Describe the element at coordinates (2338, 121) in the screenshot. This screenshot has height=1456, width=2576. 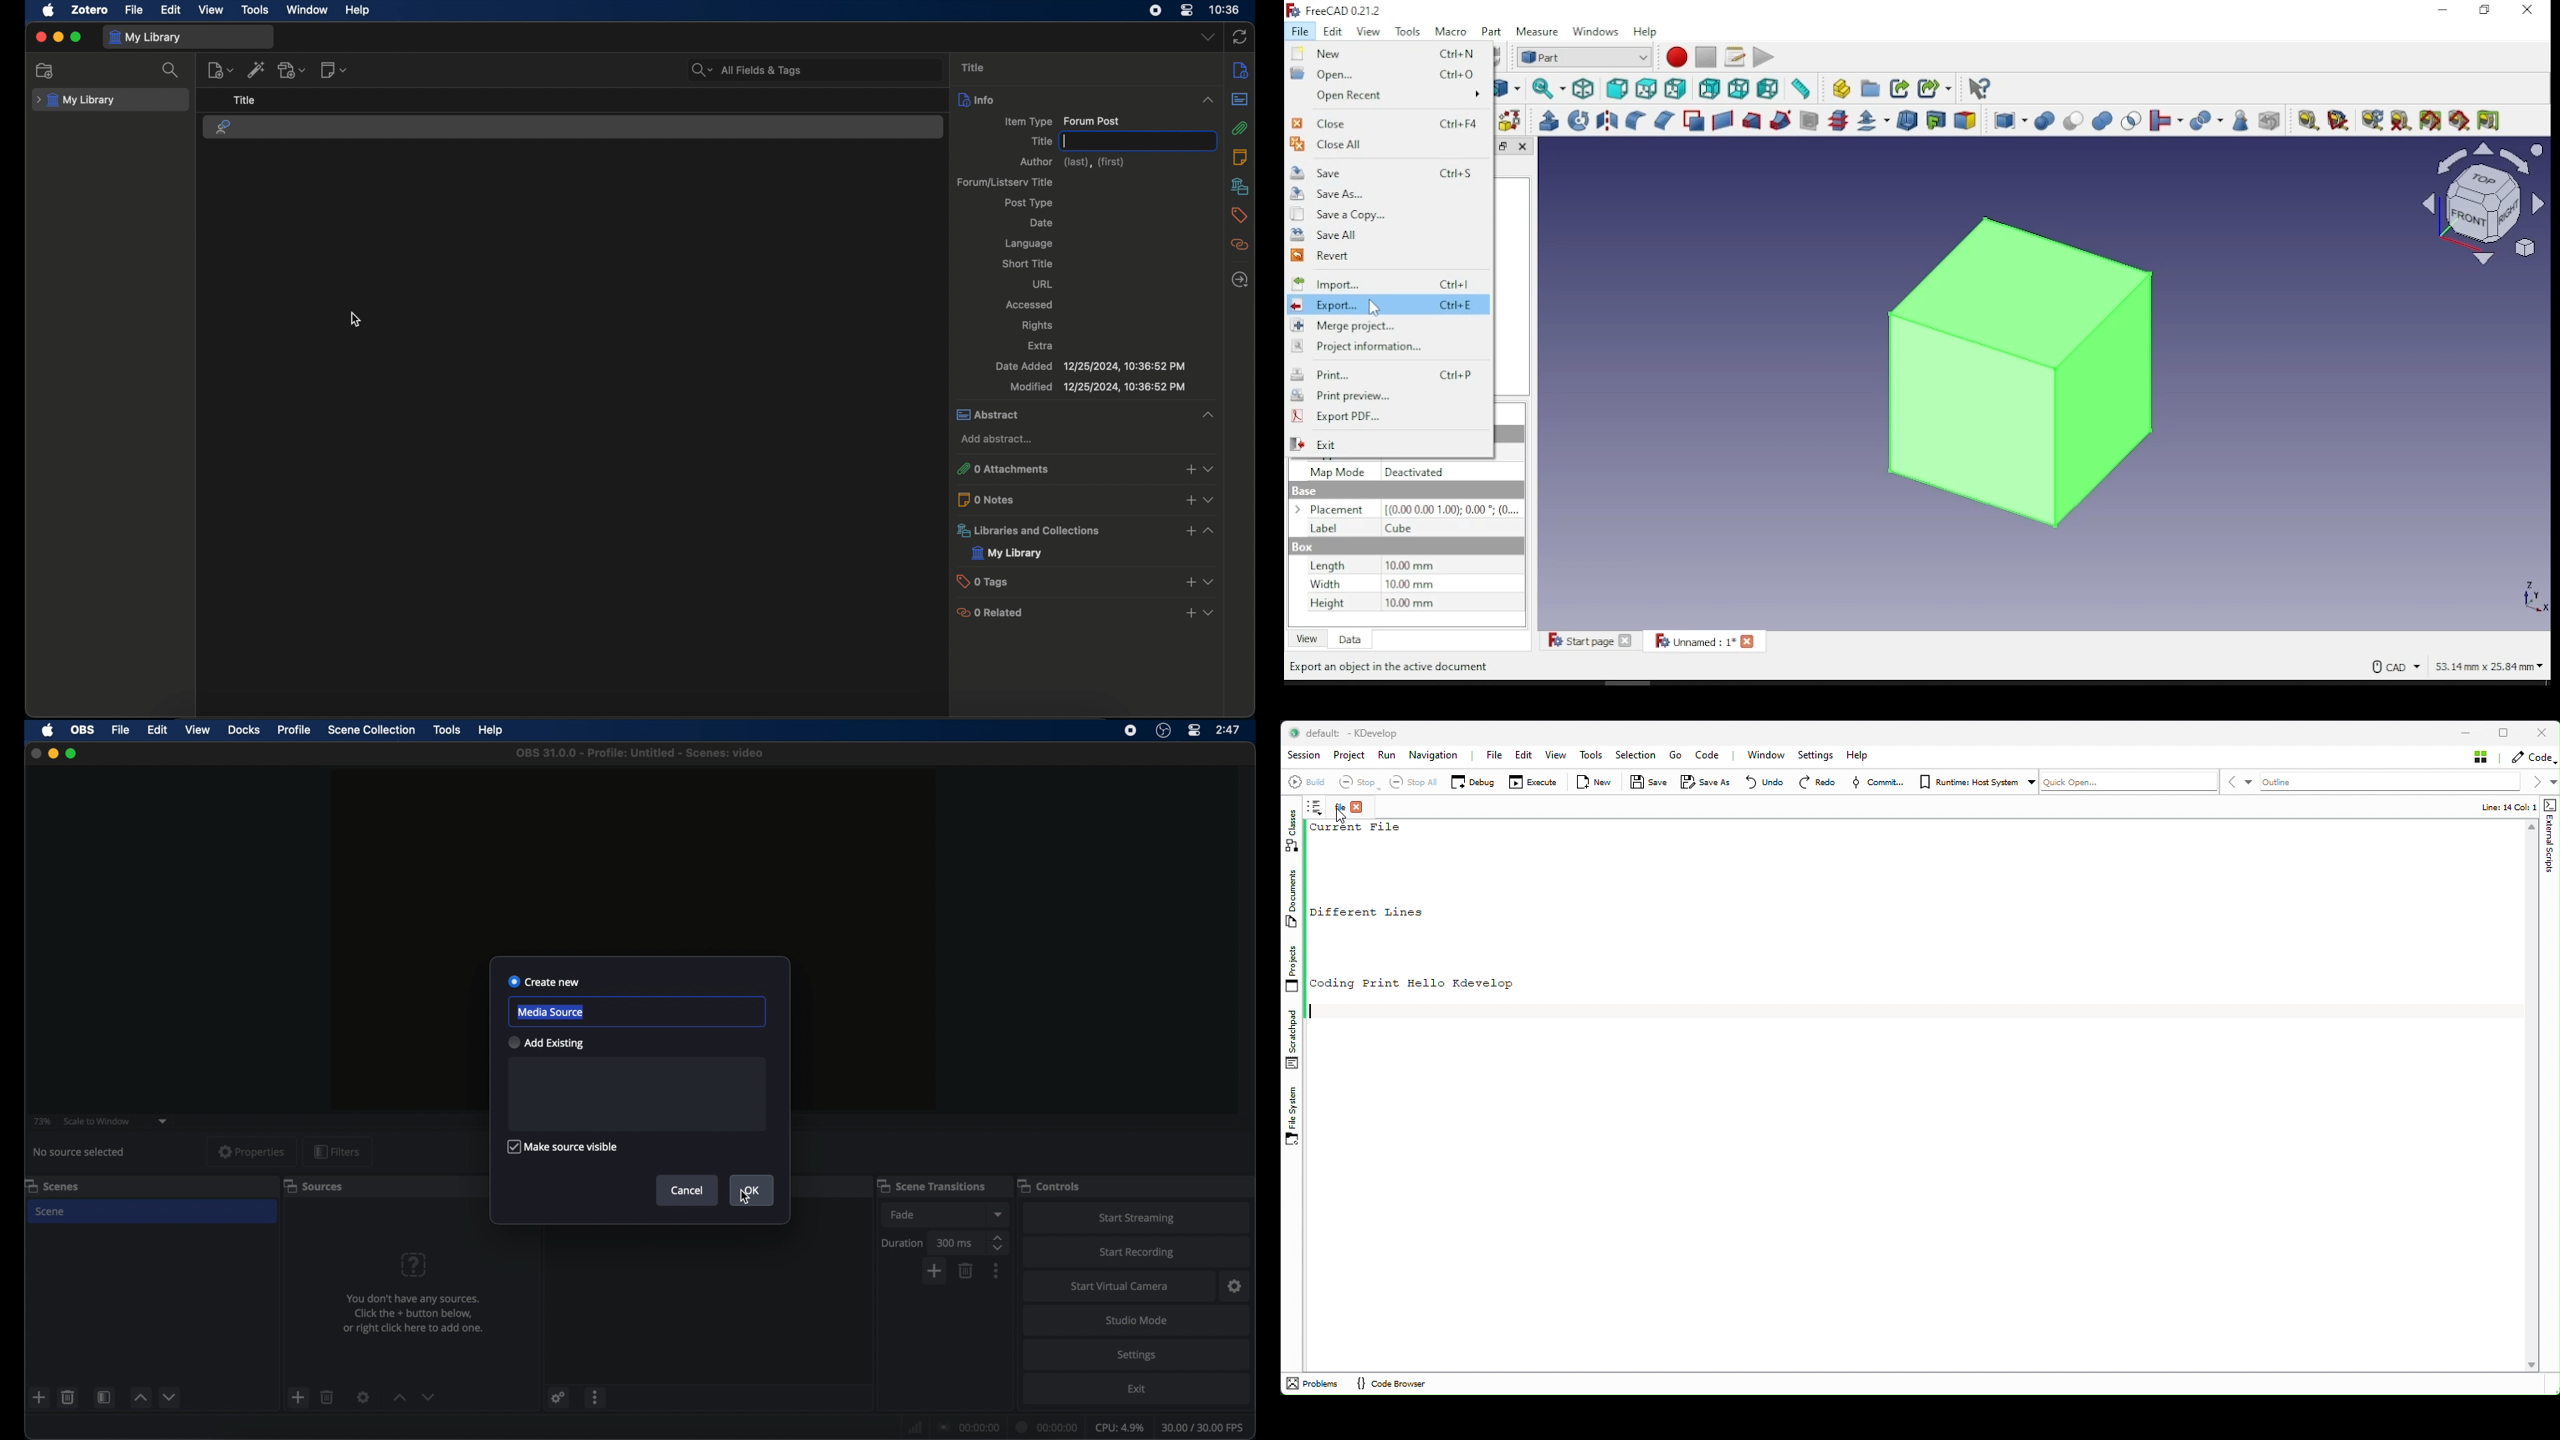
I see `measure angular` at that location.